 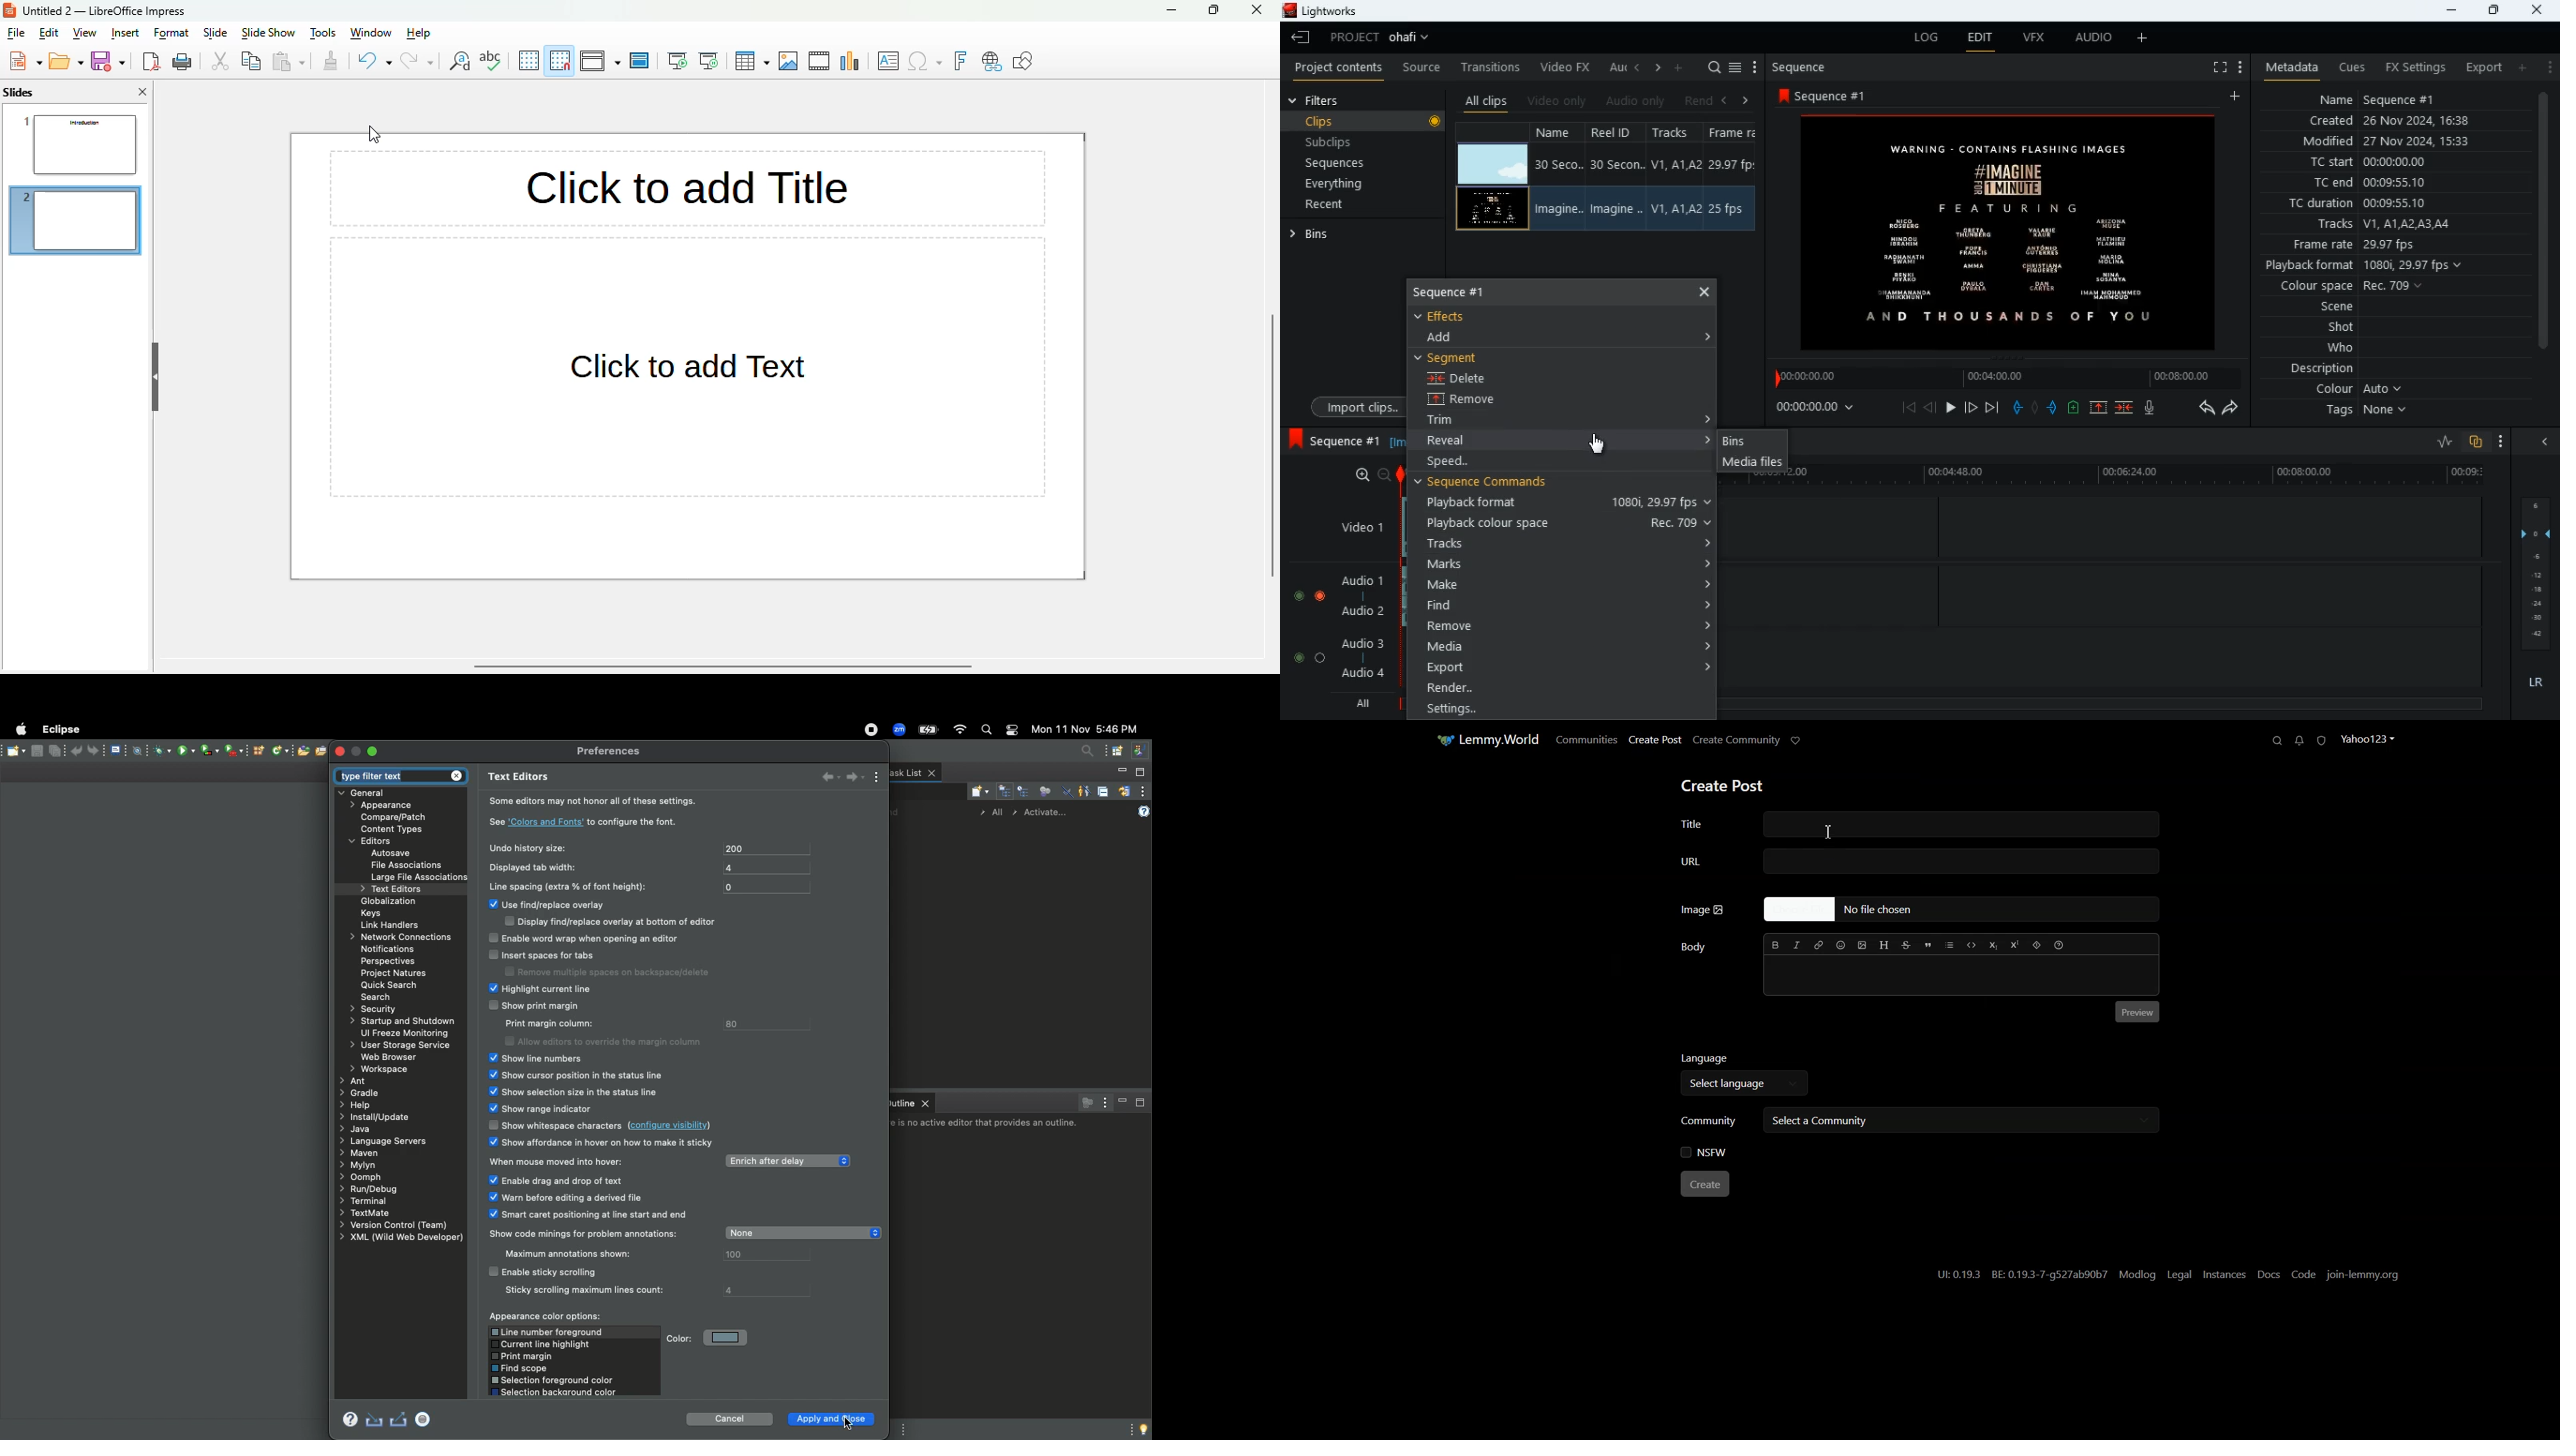 What do you see at coordinates (2138, 1013) in the screenshot?
I see `Preview` at bounding box center [2138, 1013].